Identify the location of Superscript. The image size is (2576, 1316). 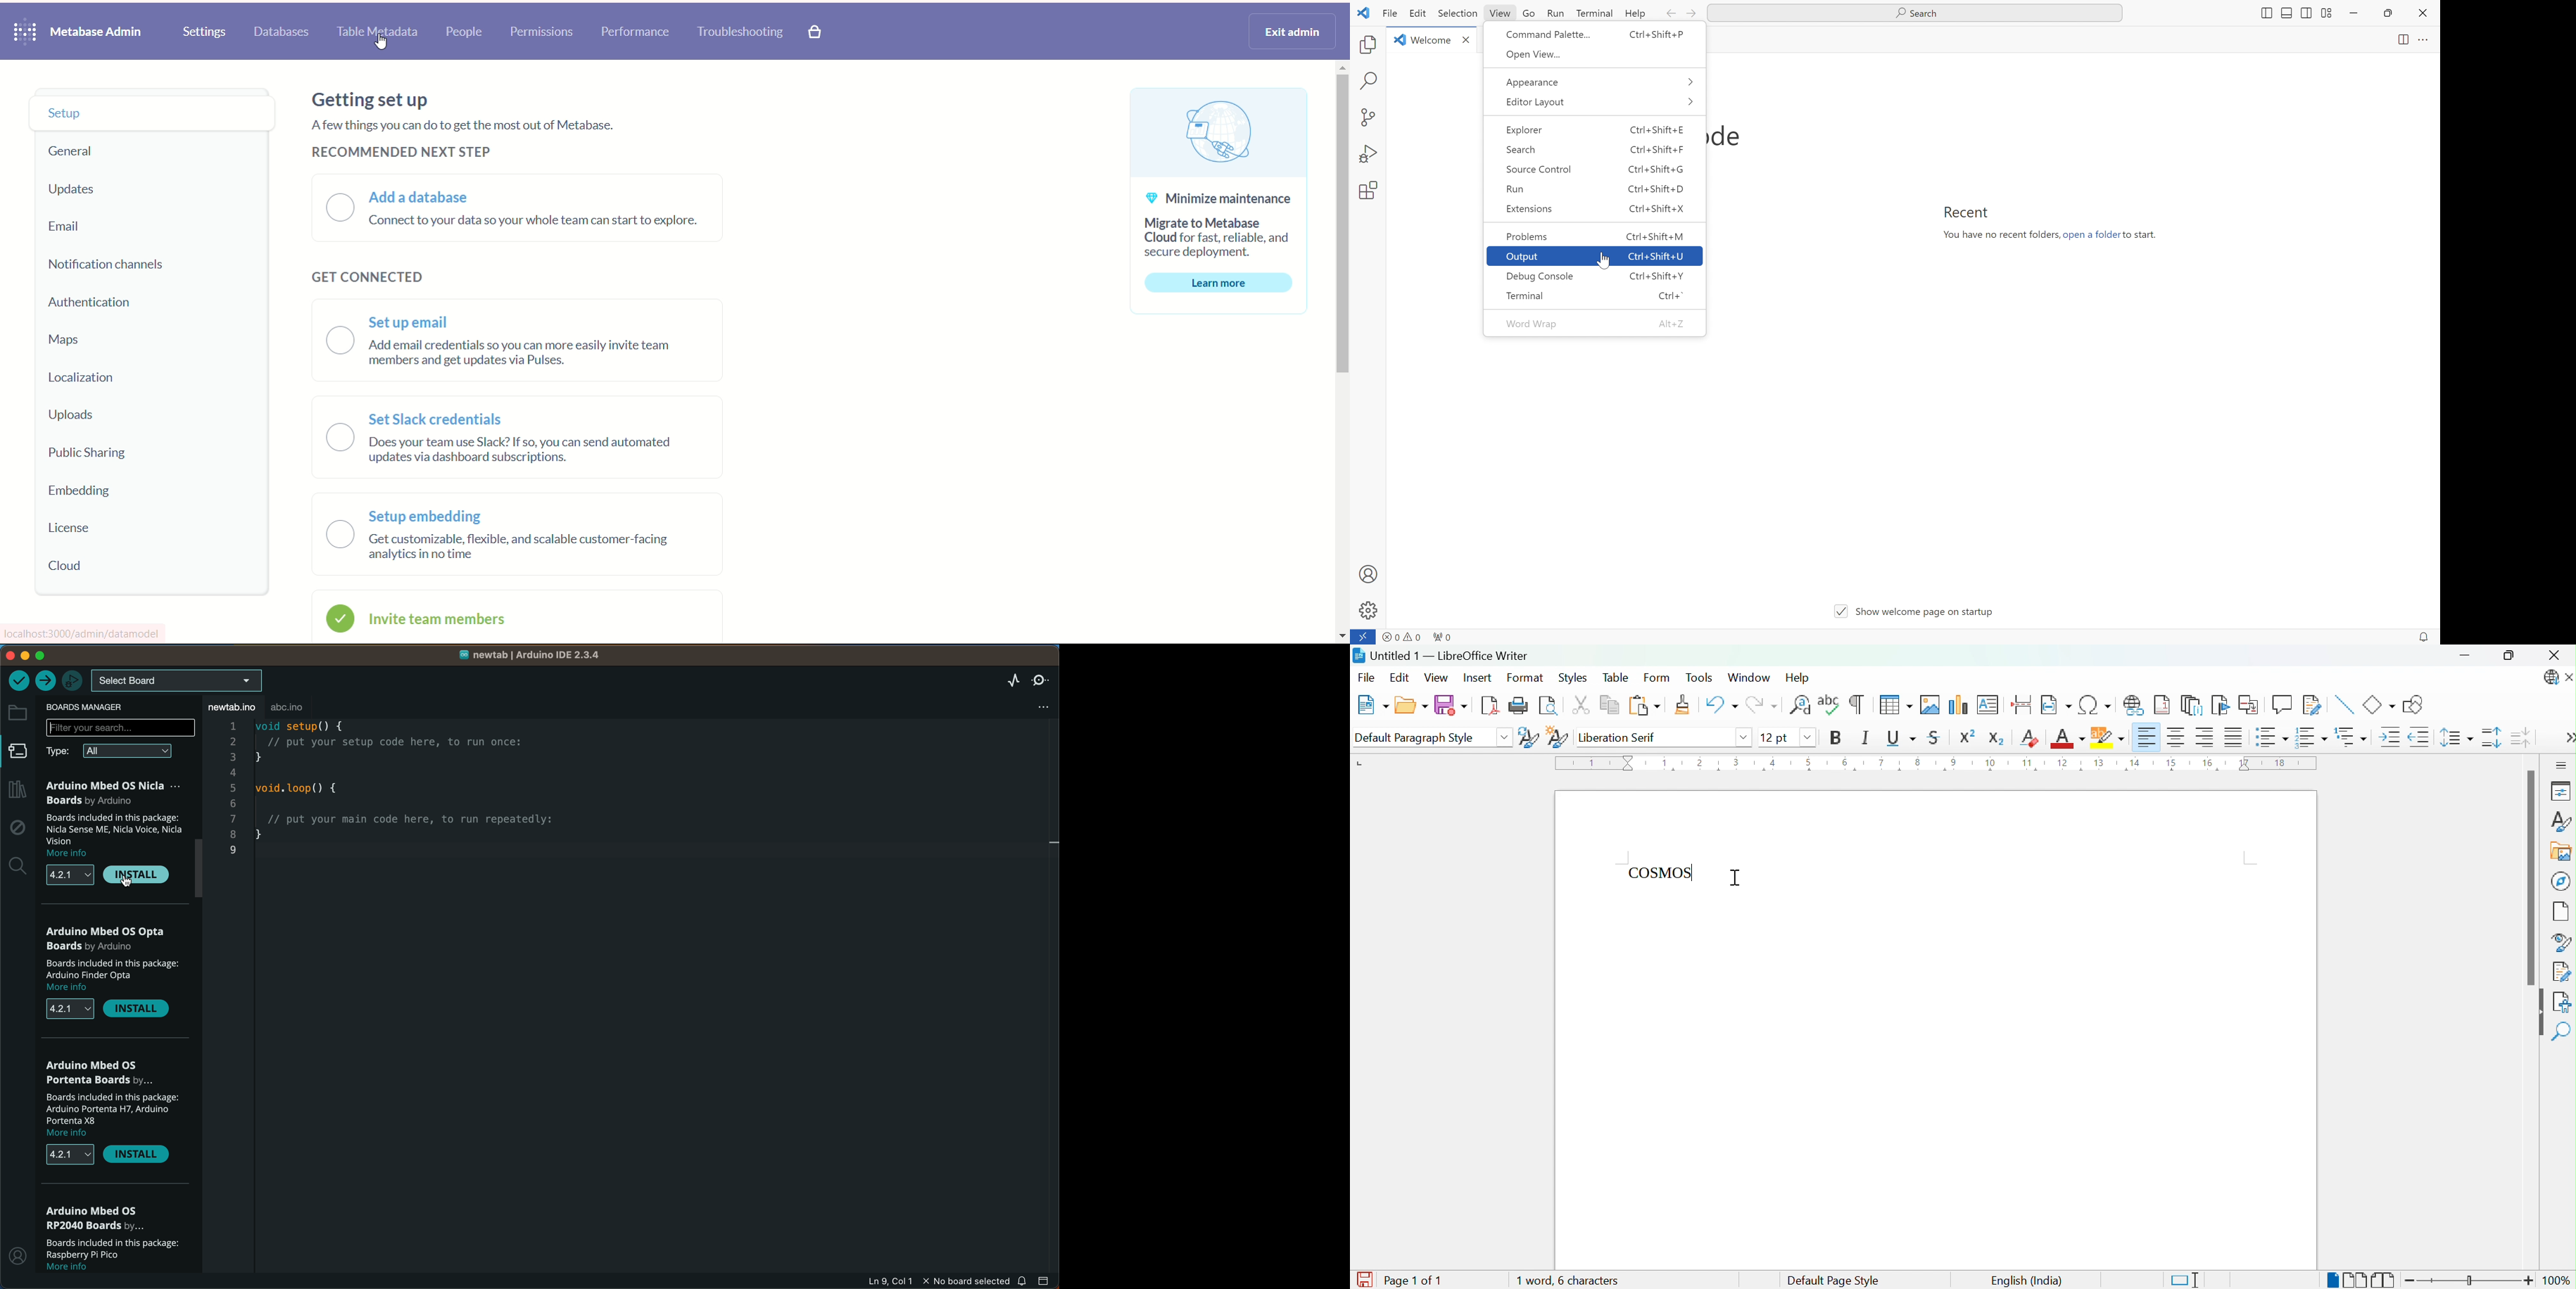
(1970, 737).